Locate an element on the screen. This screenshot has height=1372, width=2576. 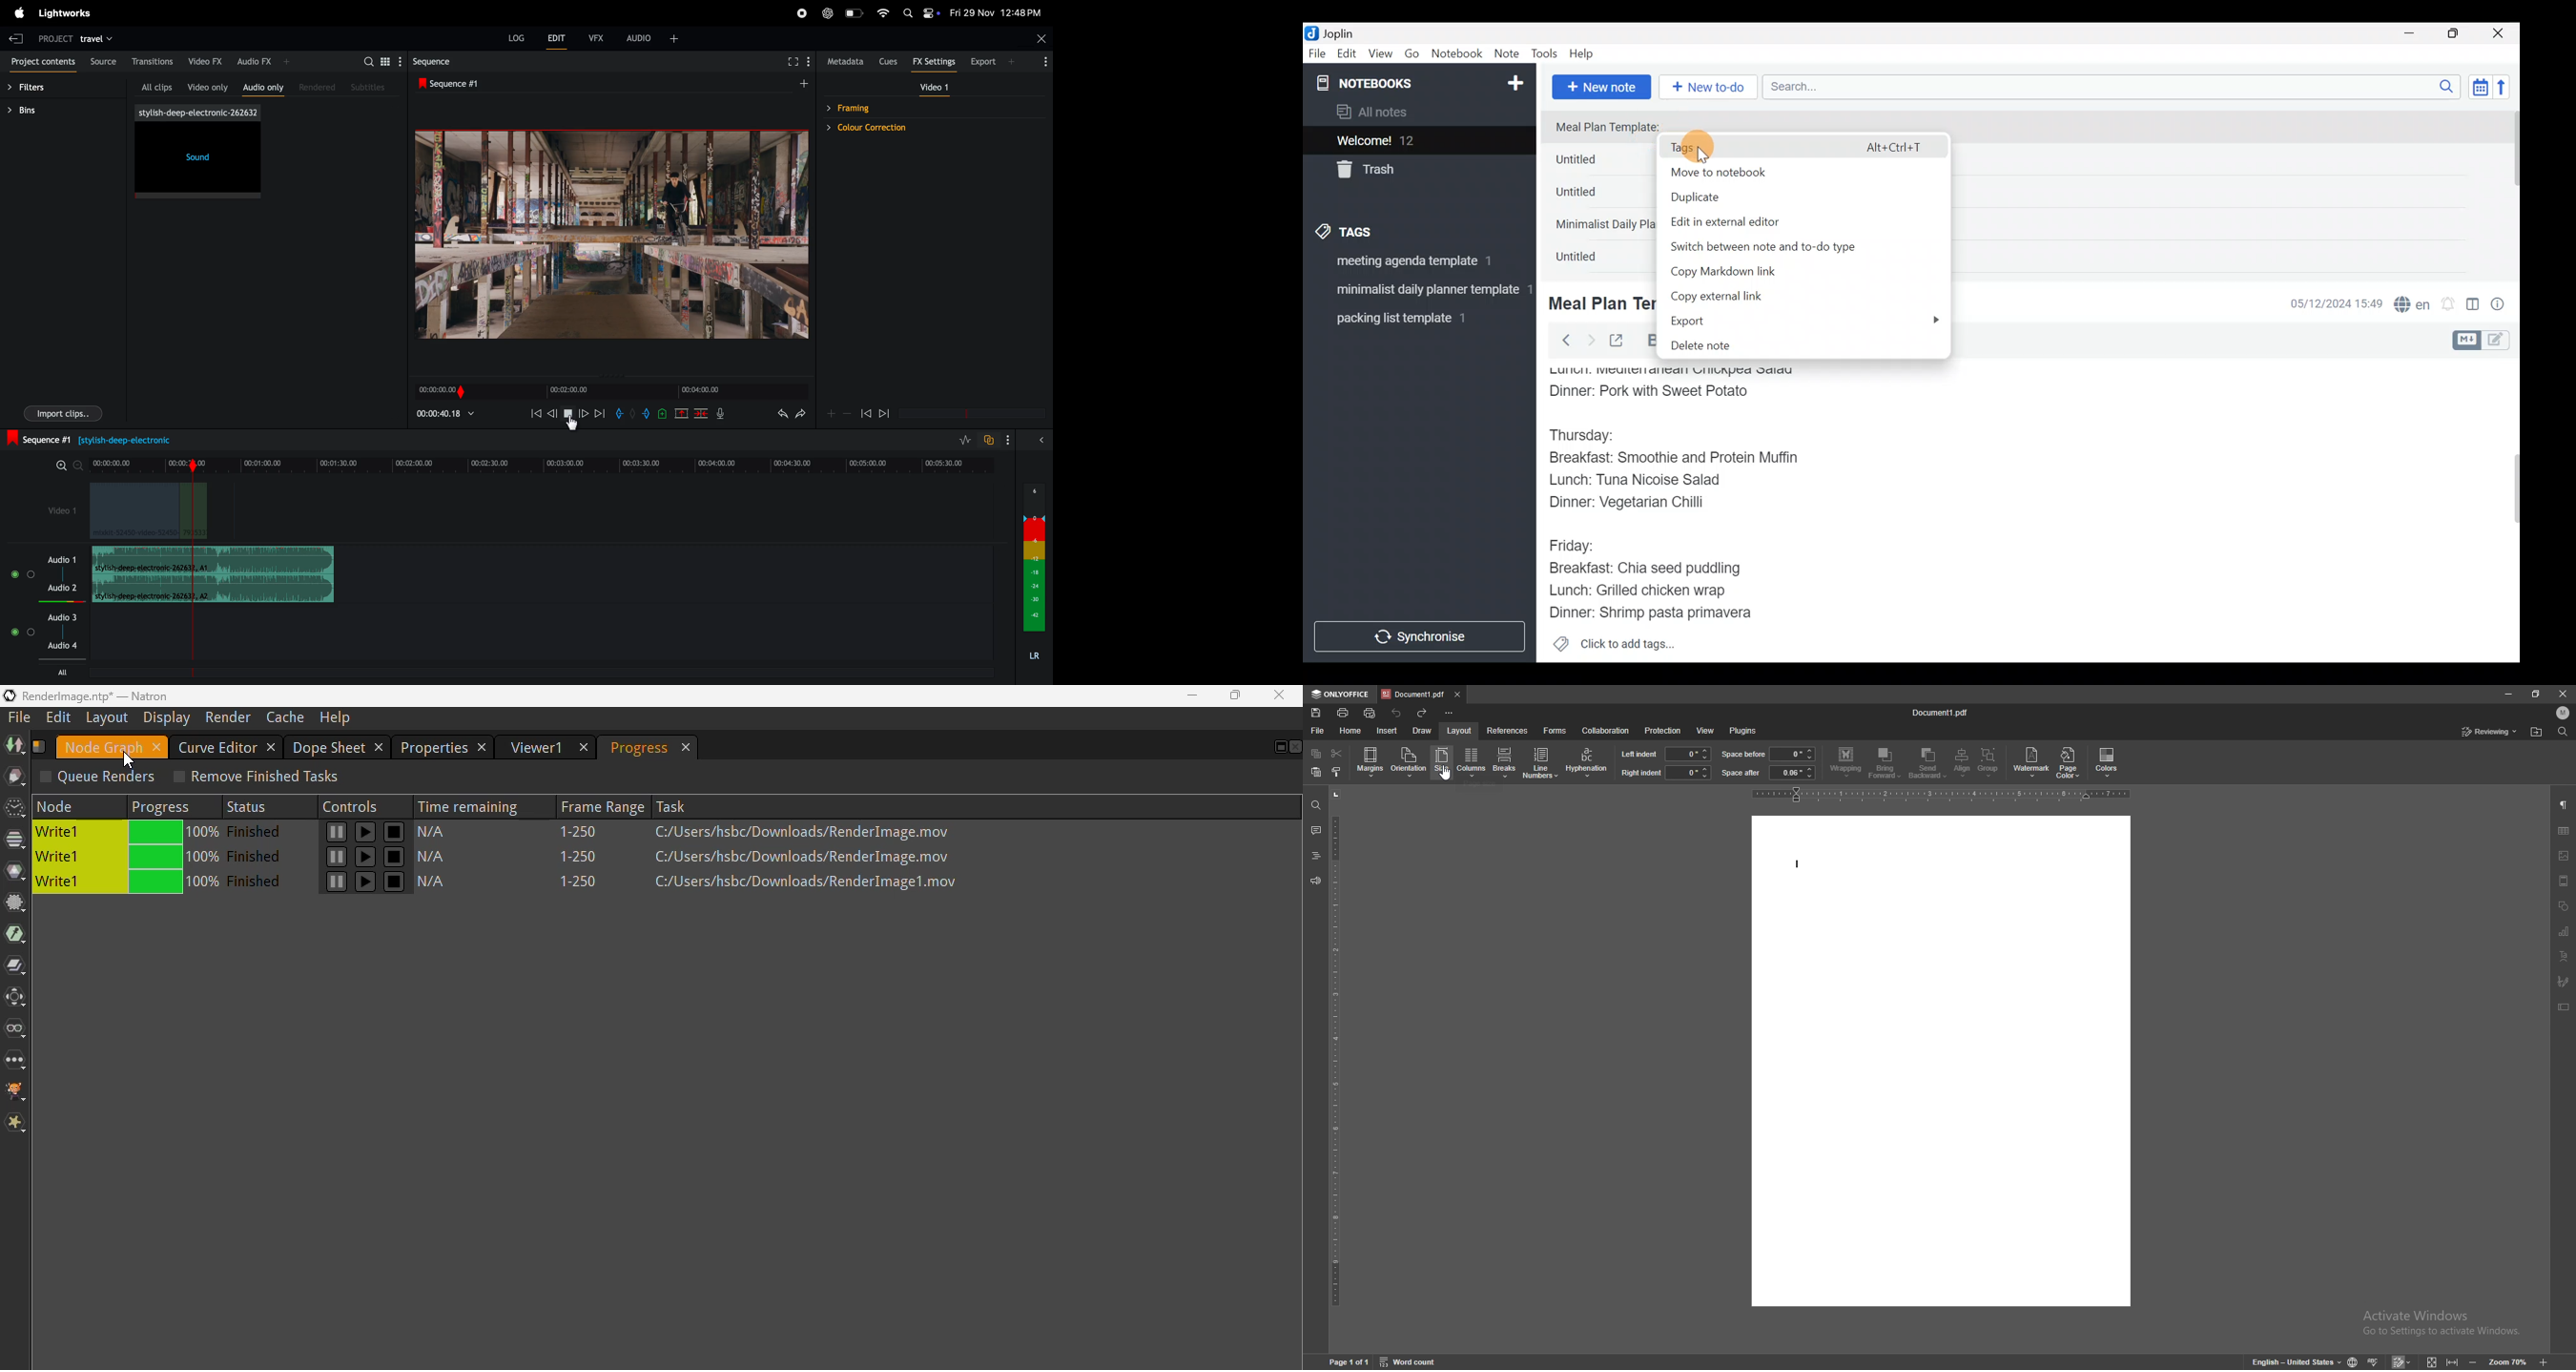
video only is located at coordinates (207, 85).